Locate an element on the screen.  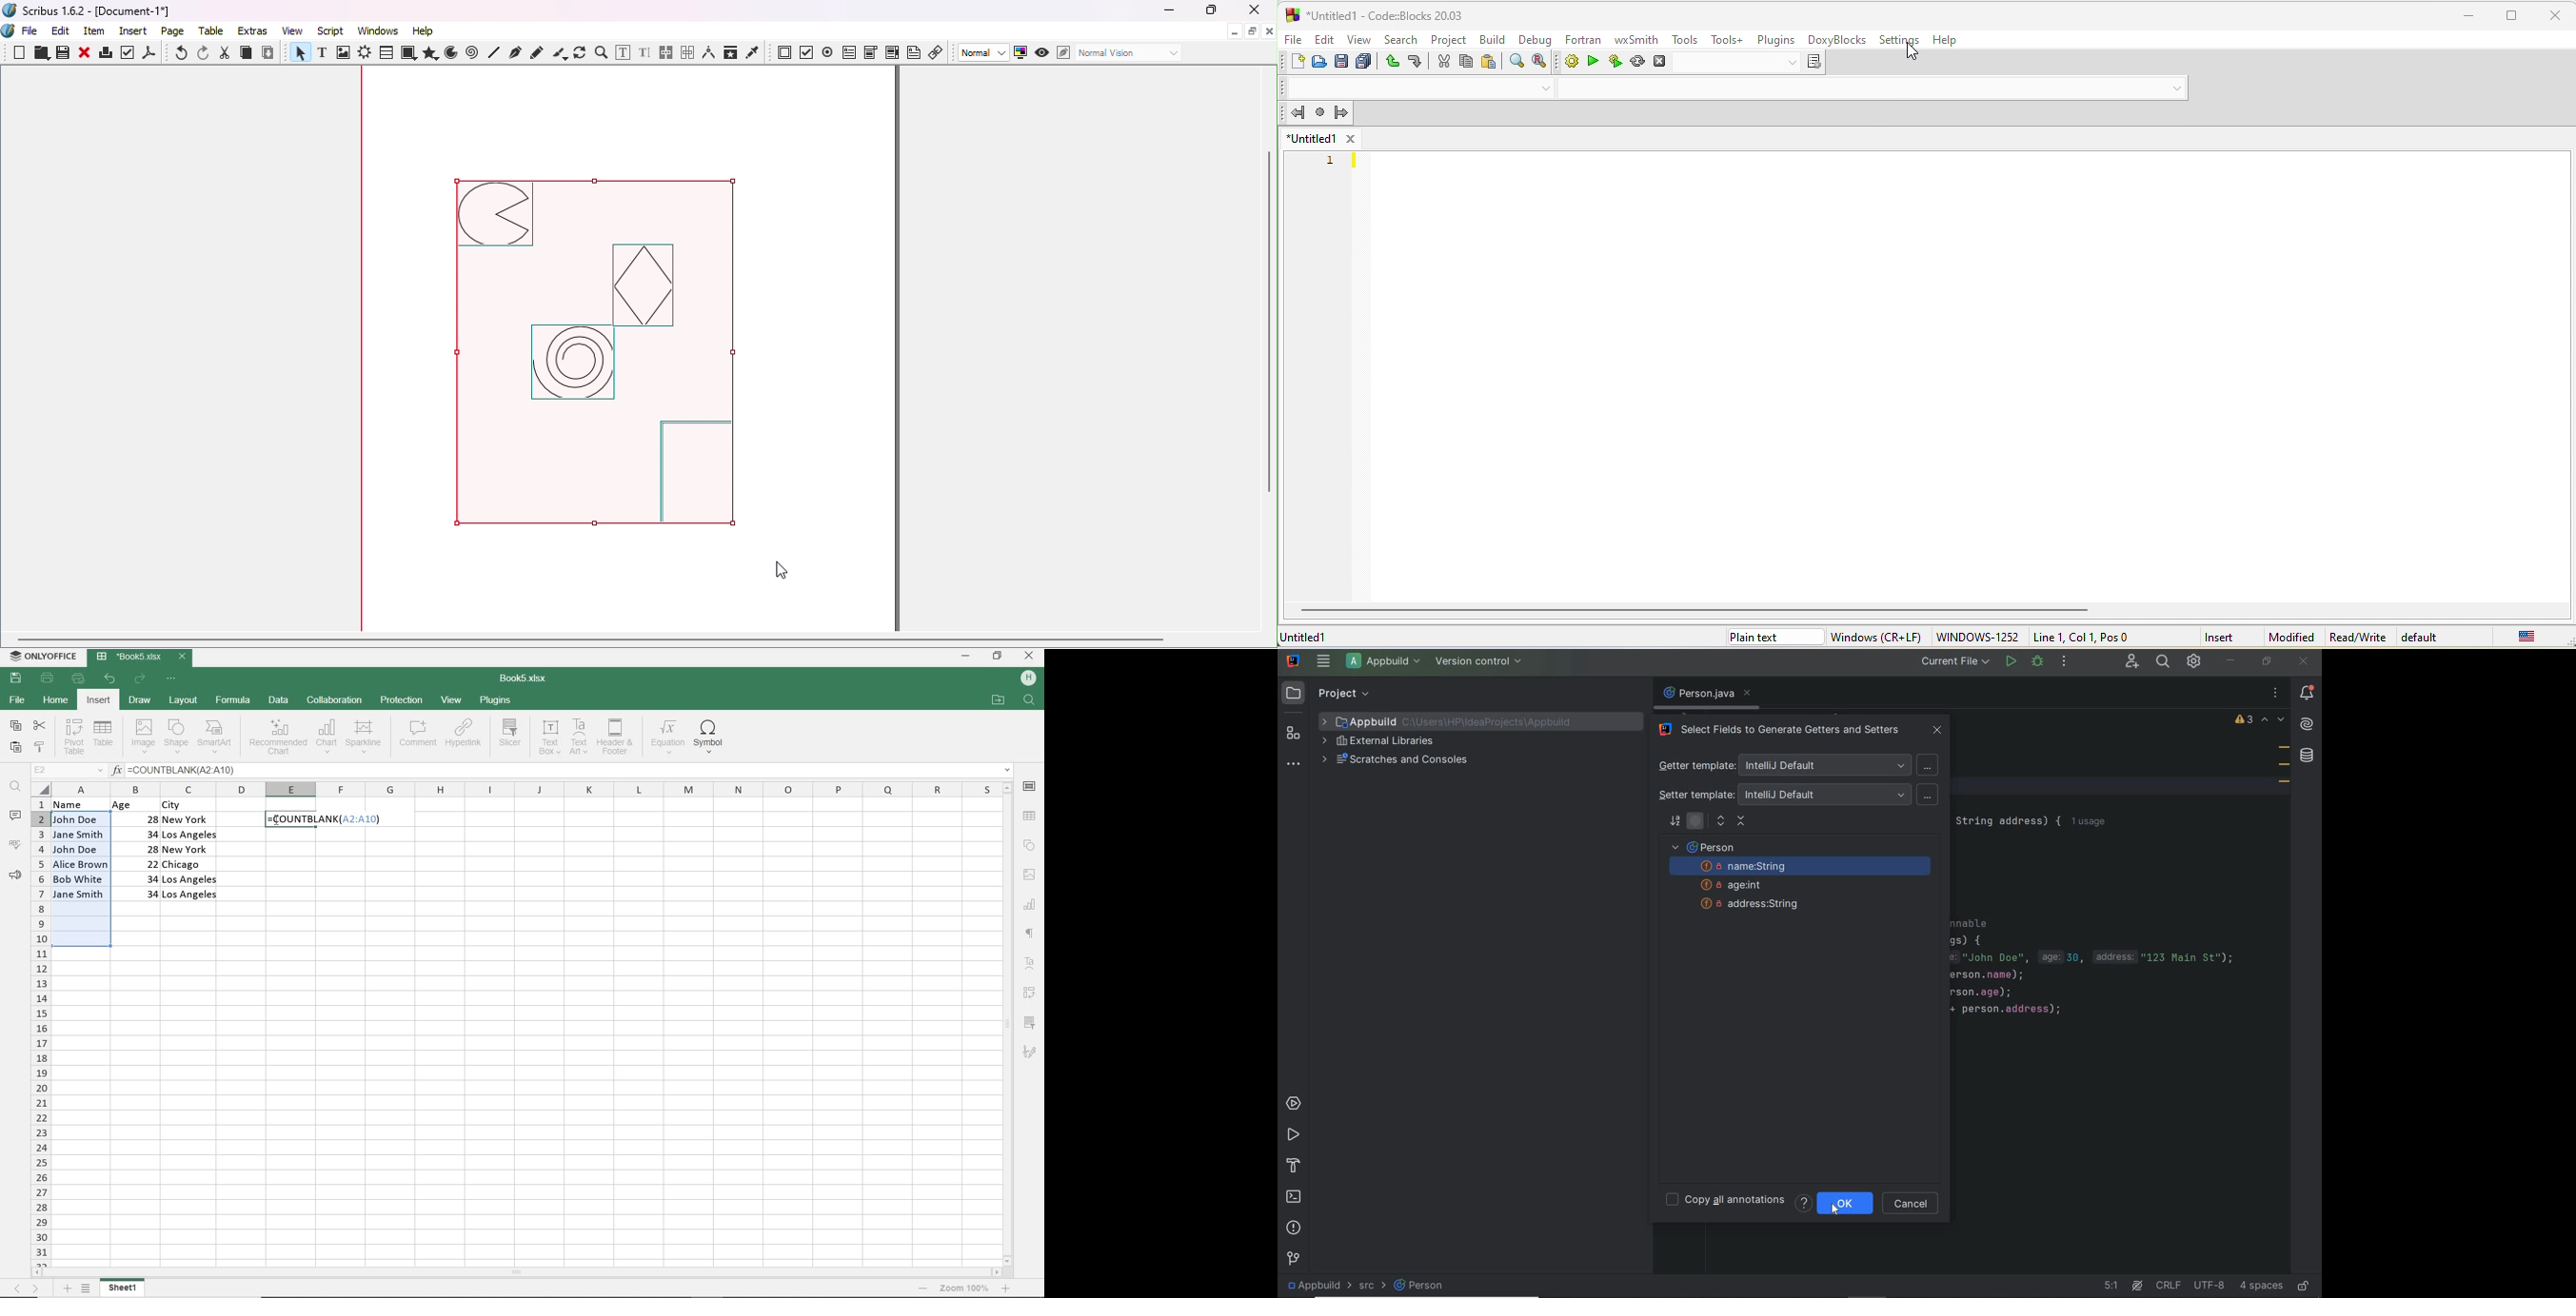
Insert is located at coordinates (136, 29).